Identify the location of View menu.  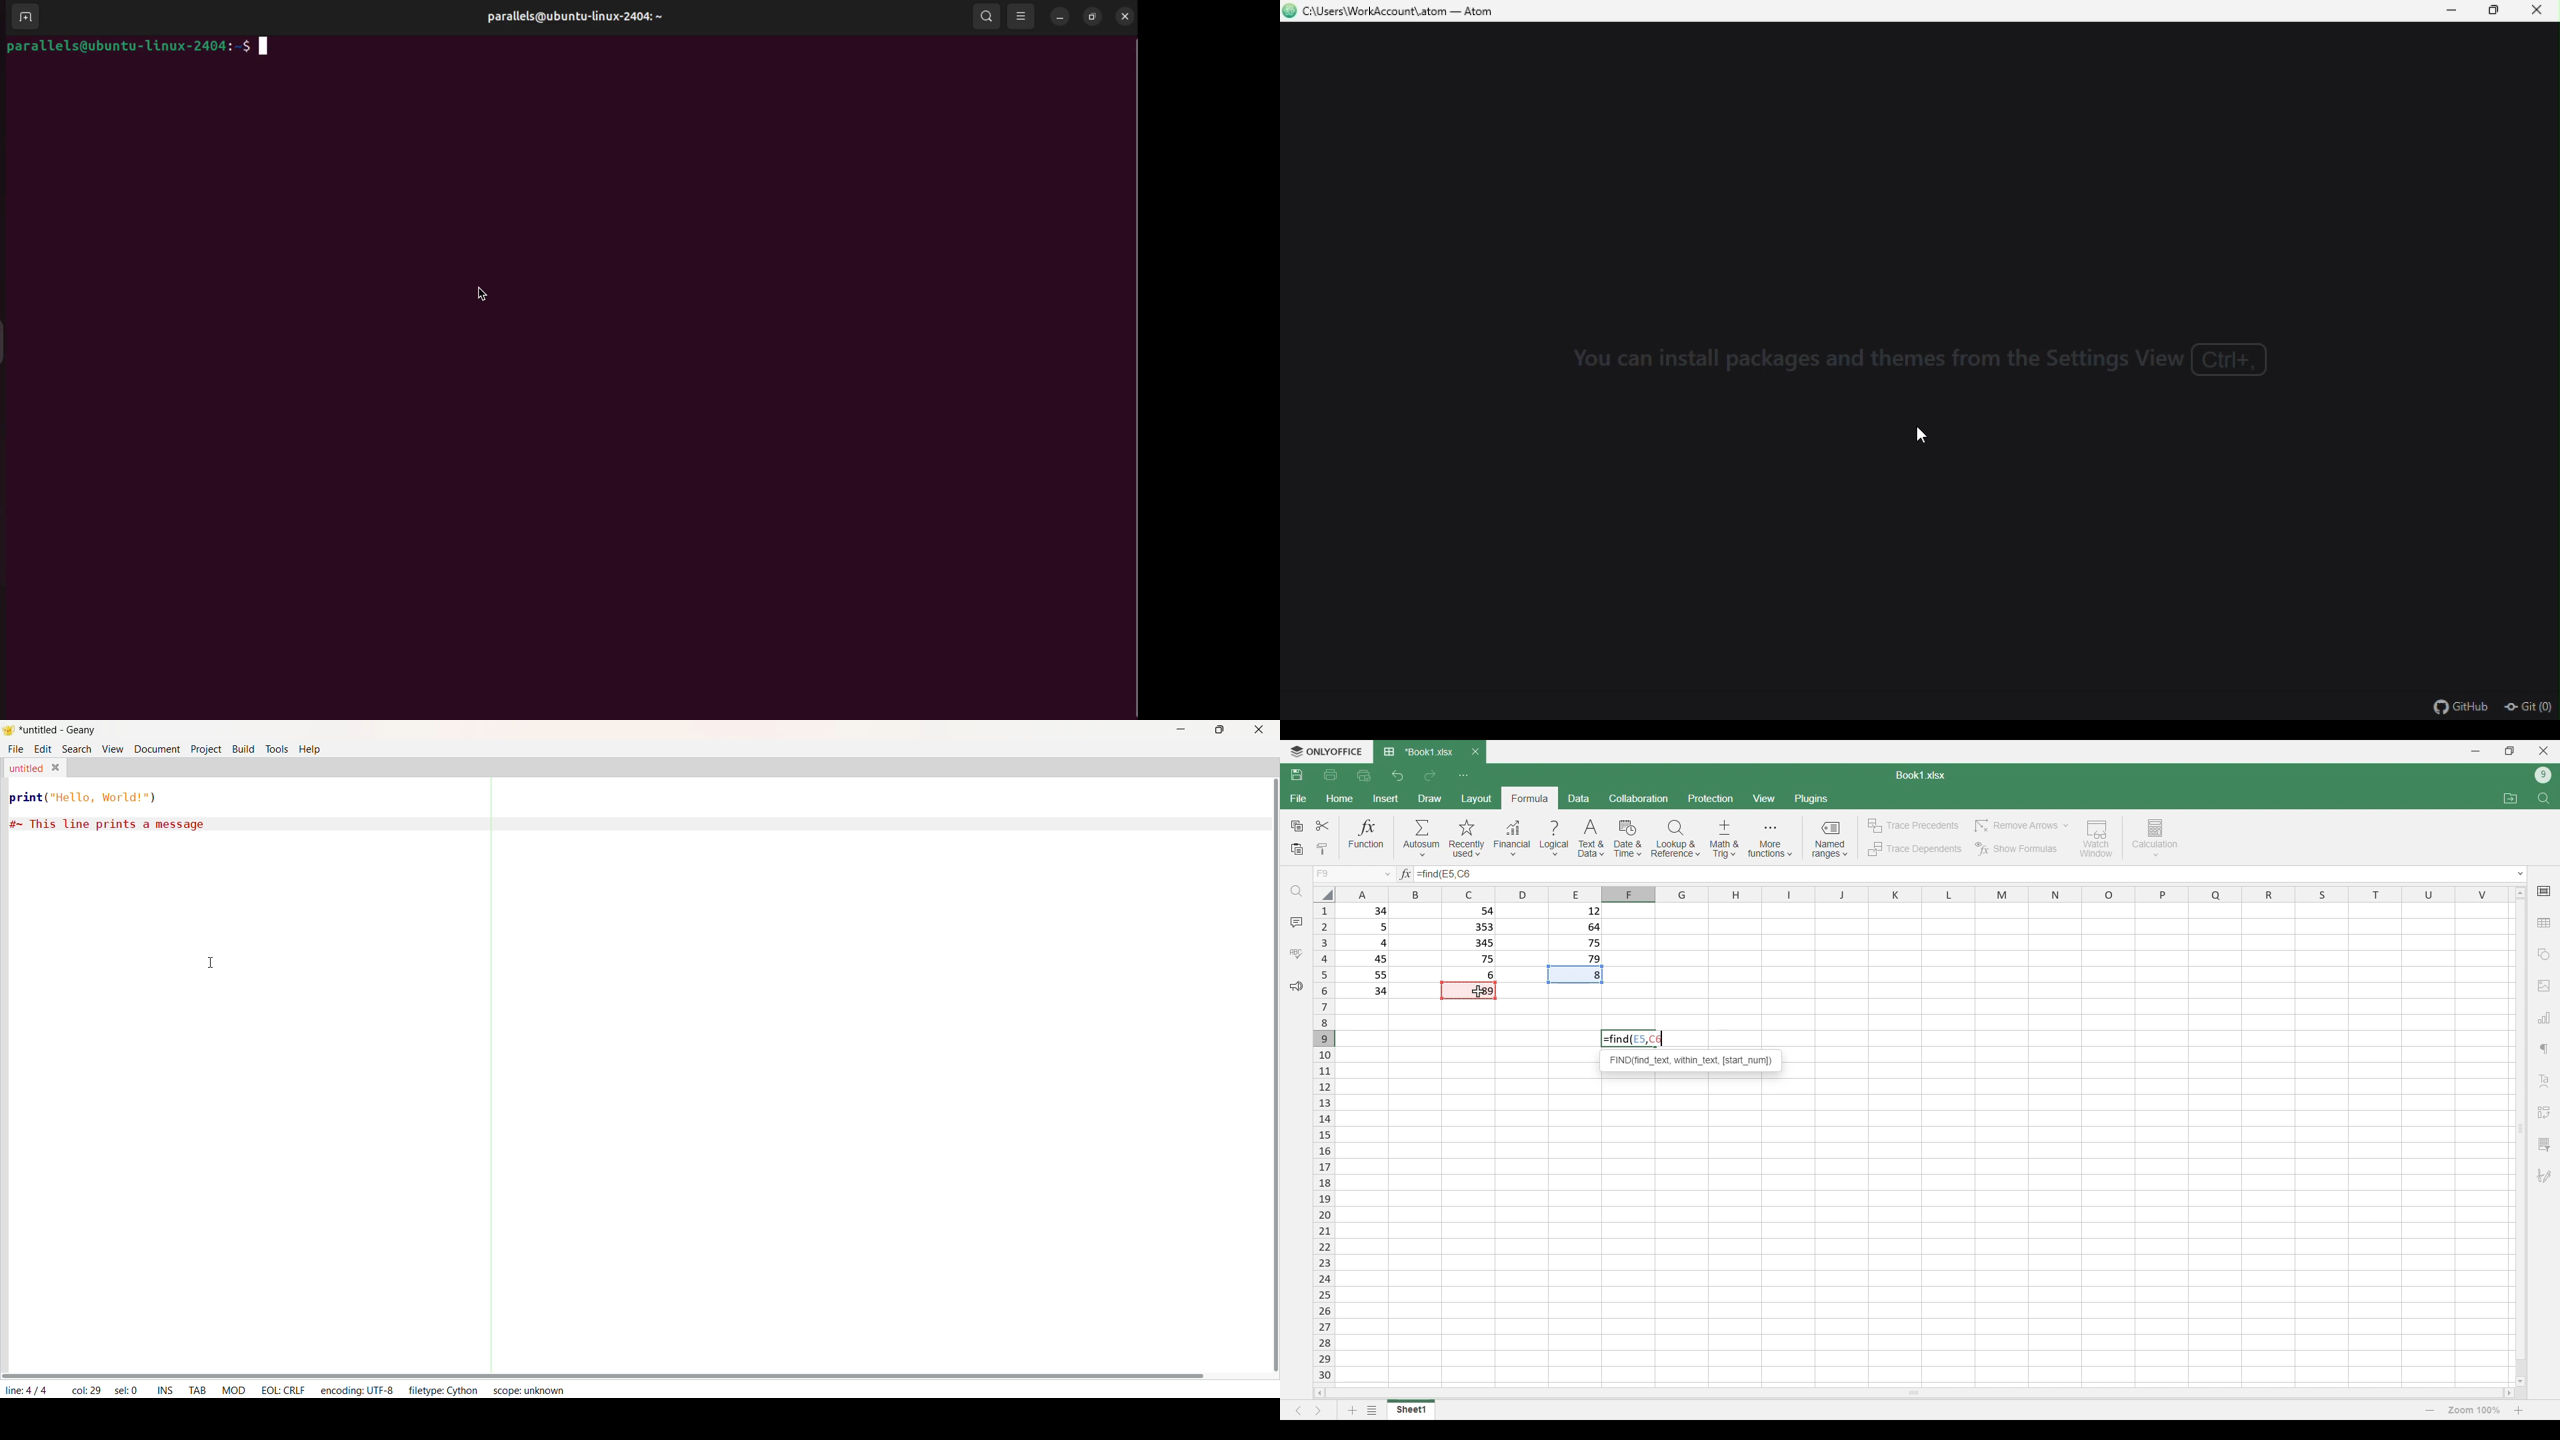
(1763, 798).